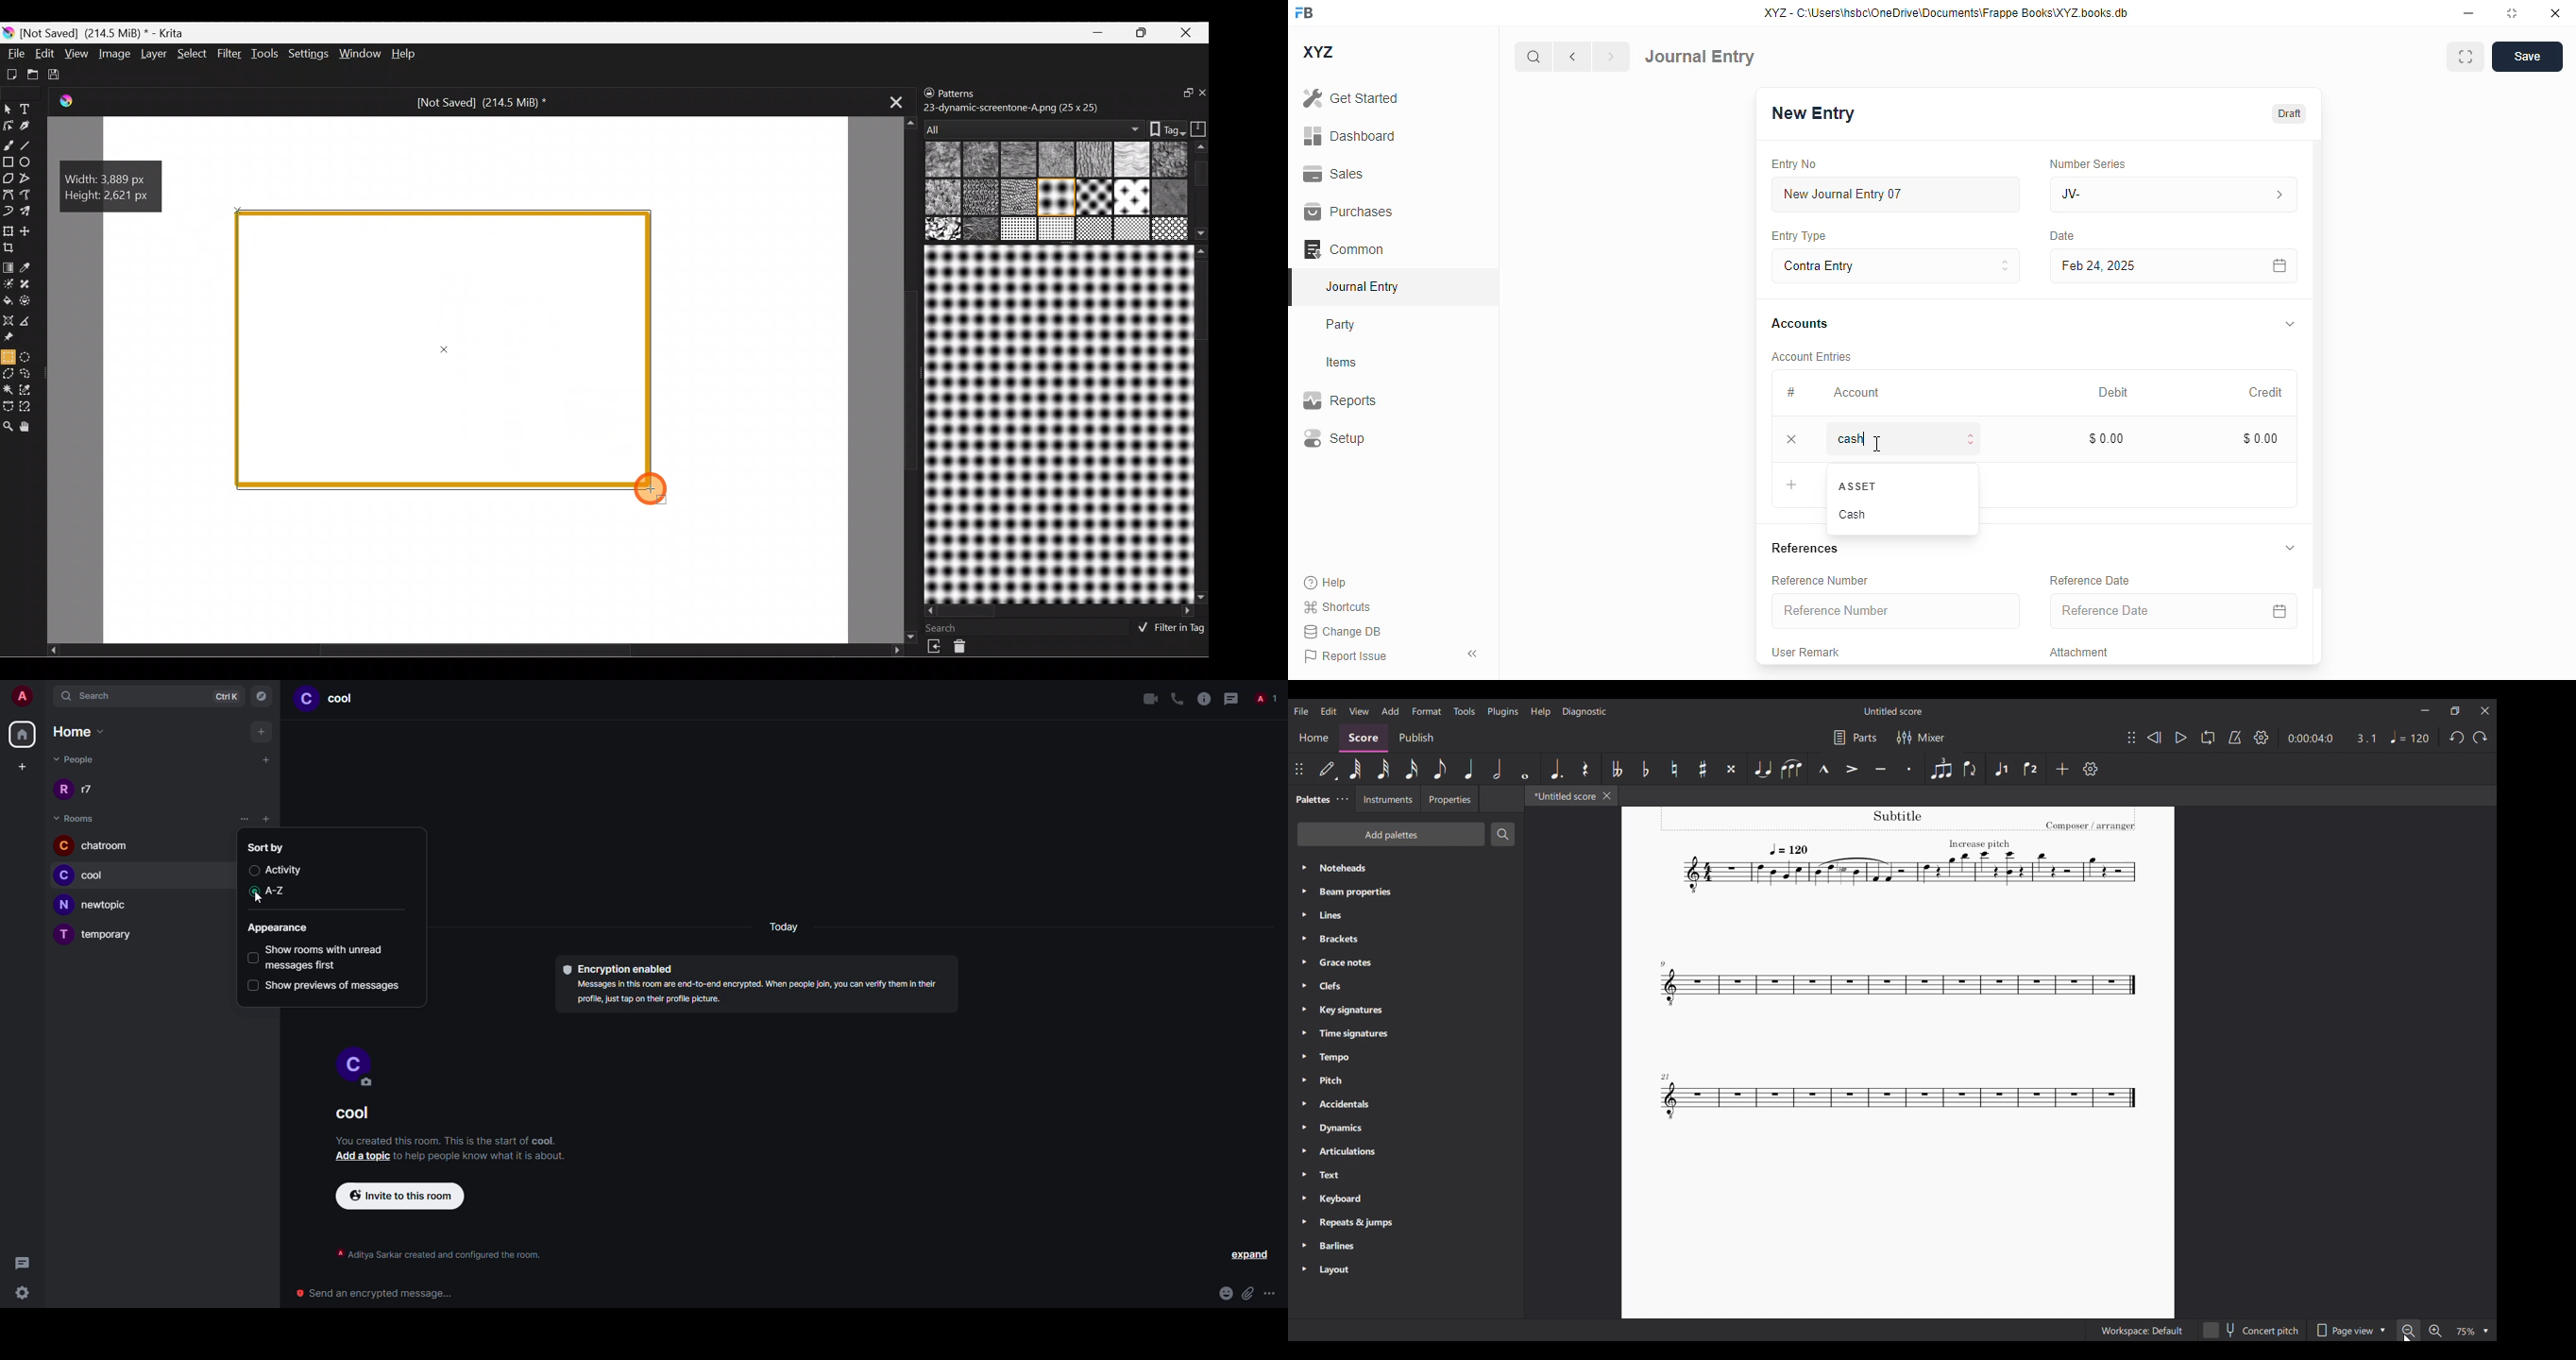 The width and height of the screenshot is (2576, 1372). What do you see at coordinates (482, 1156) in the screenshot?
I see `info` at bounding box center [482, 1156].